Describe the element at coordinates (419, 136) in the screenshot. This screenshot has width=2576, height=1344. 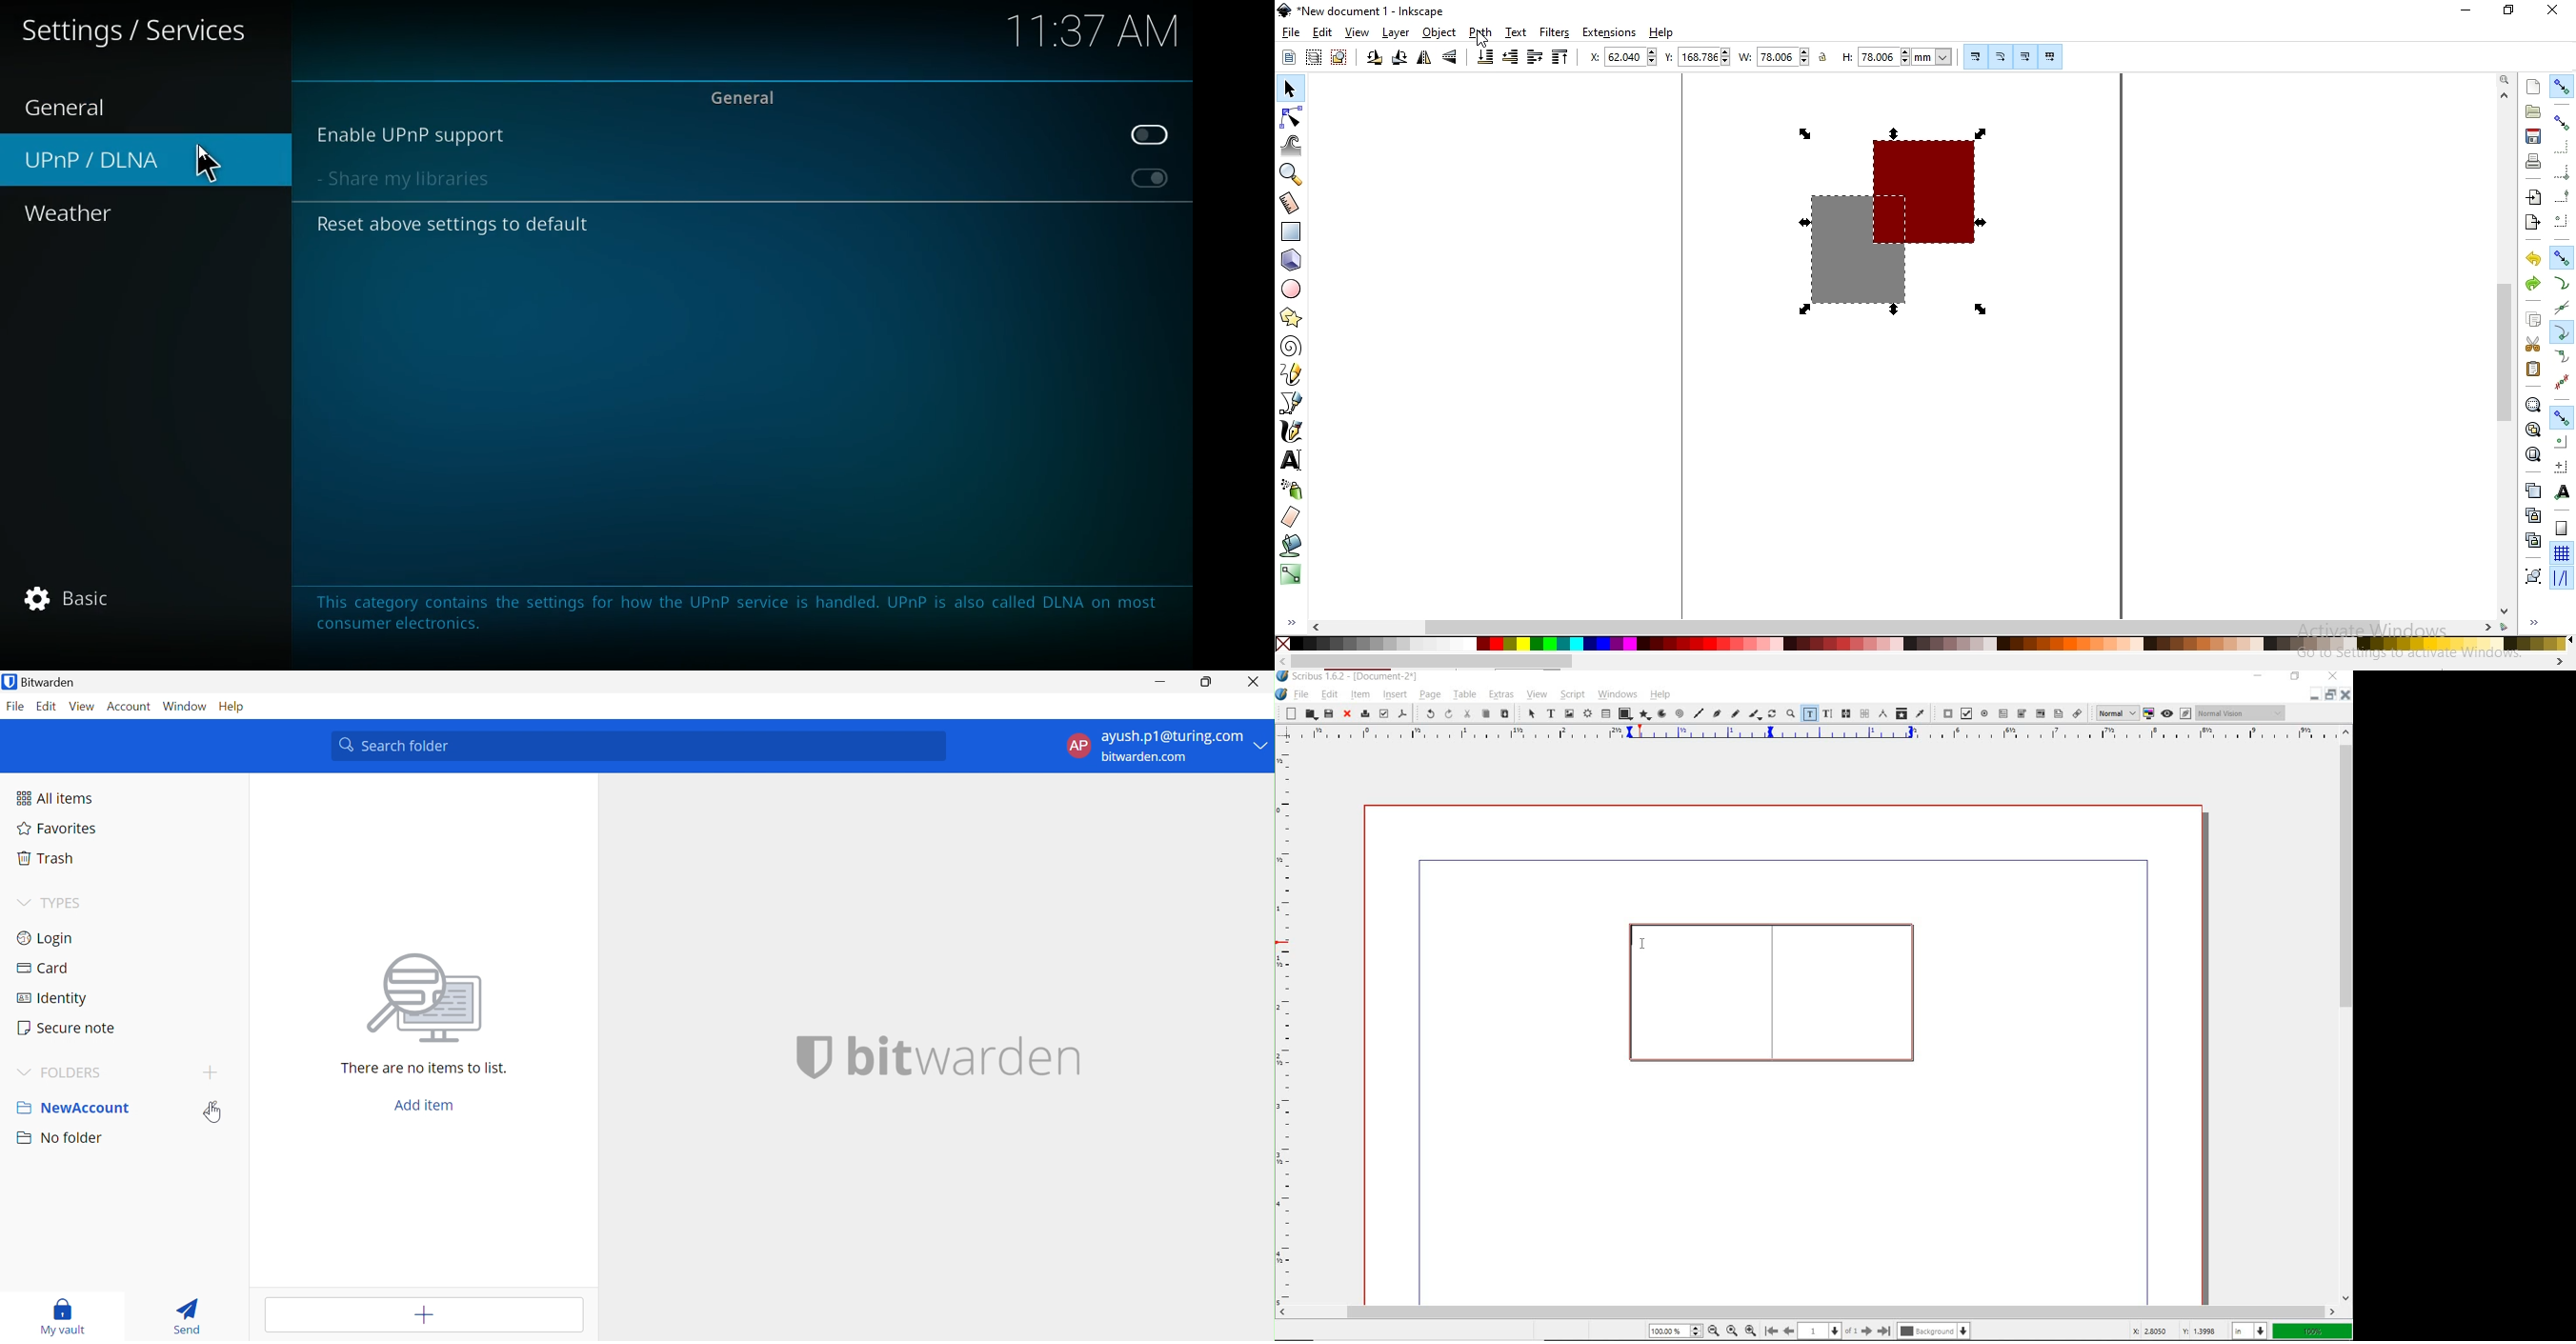
I see `enable upnp support` at that location.